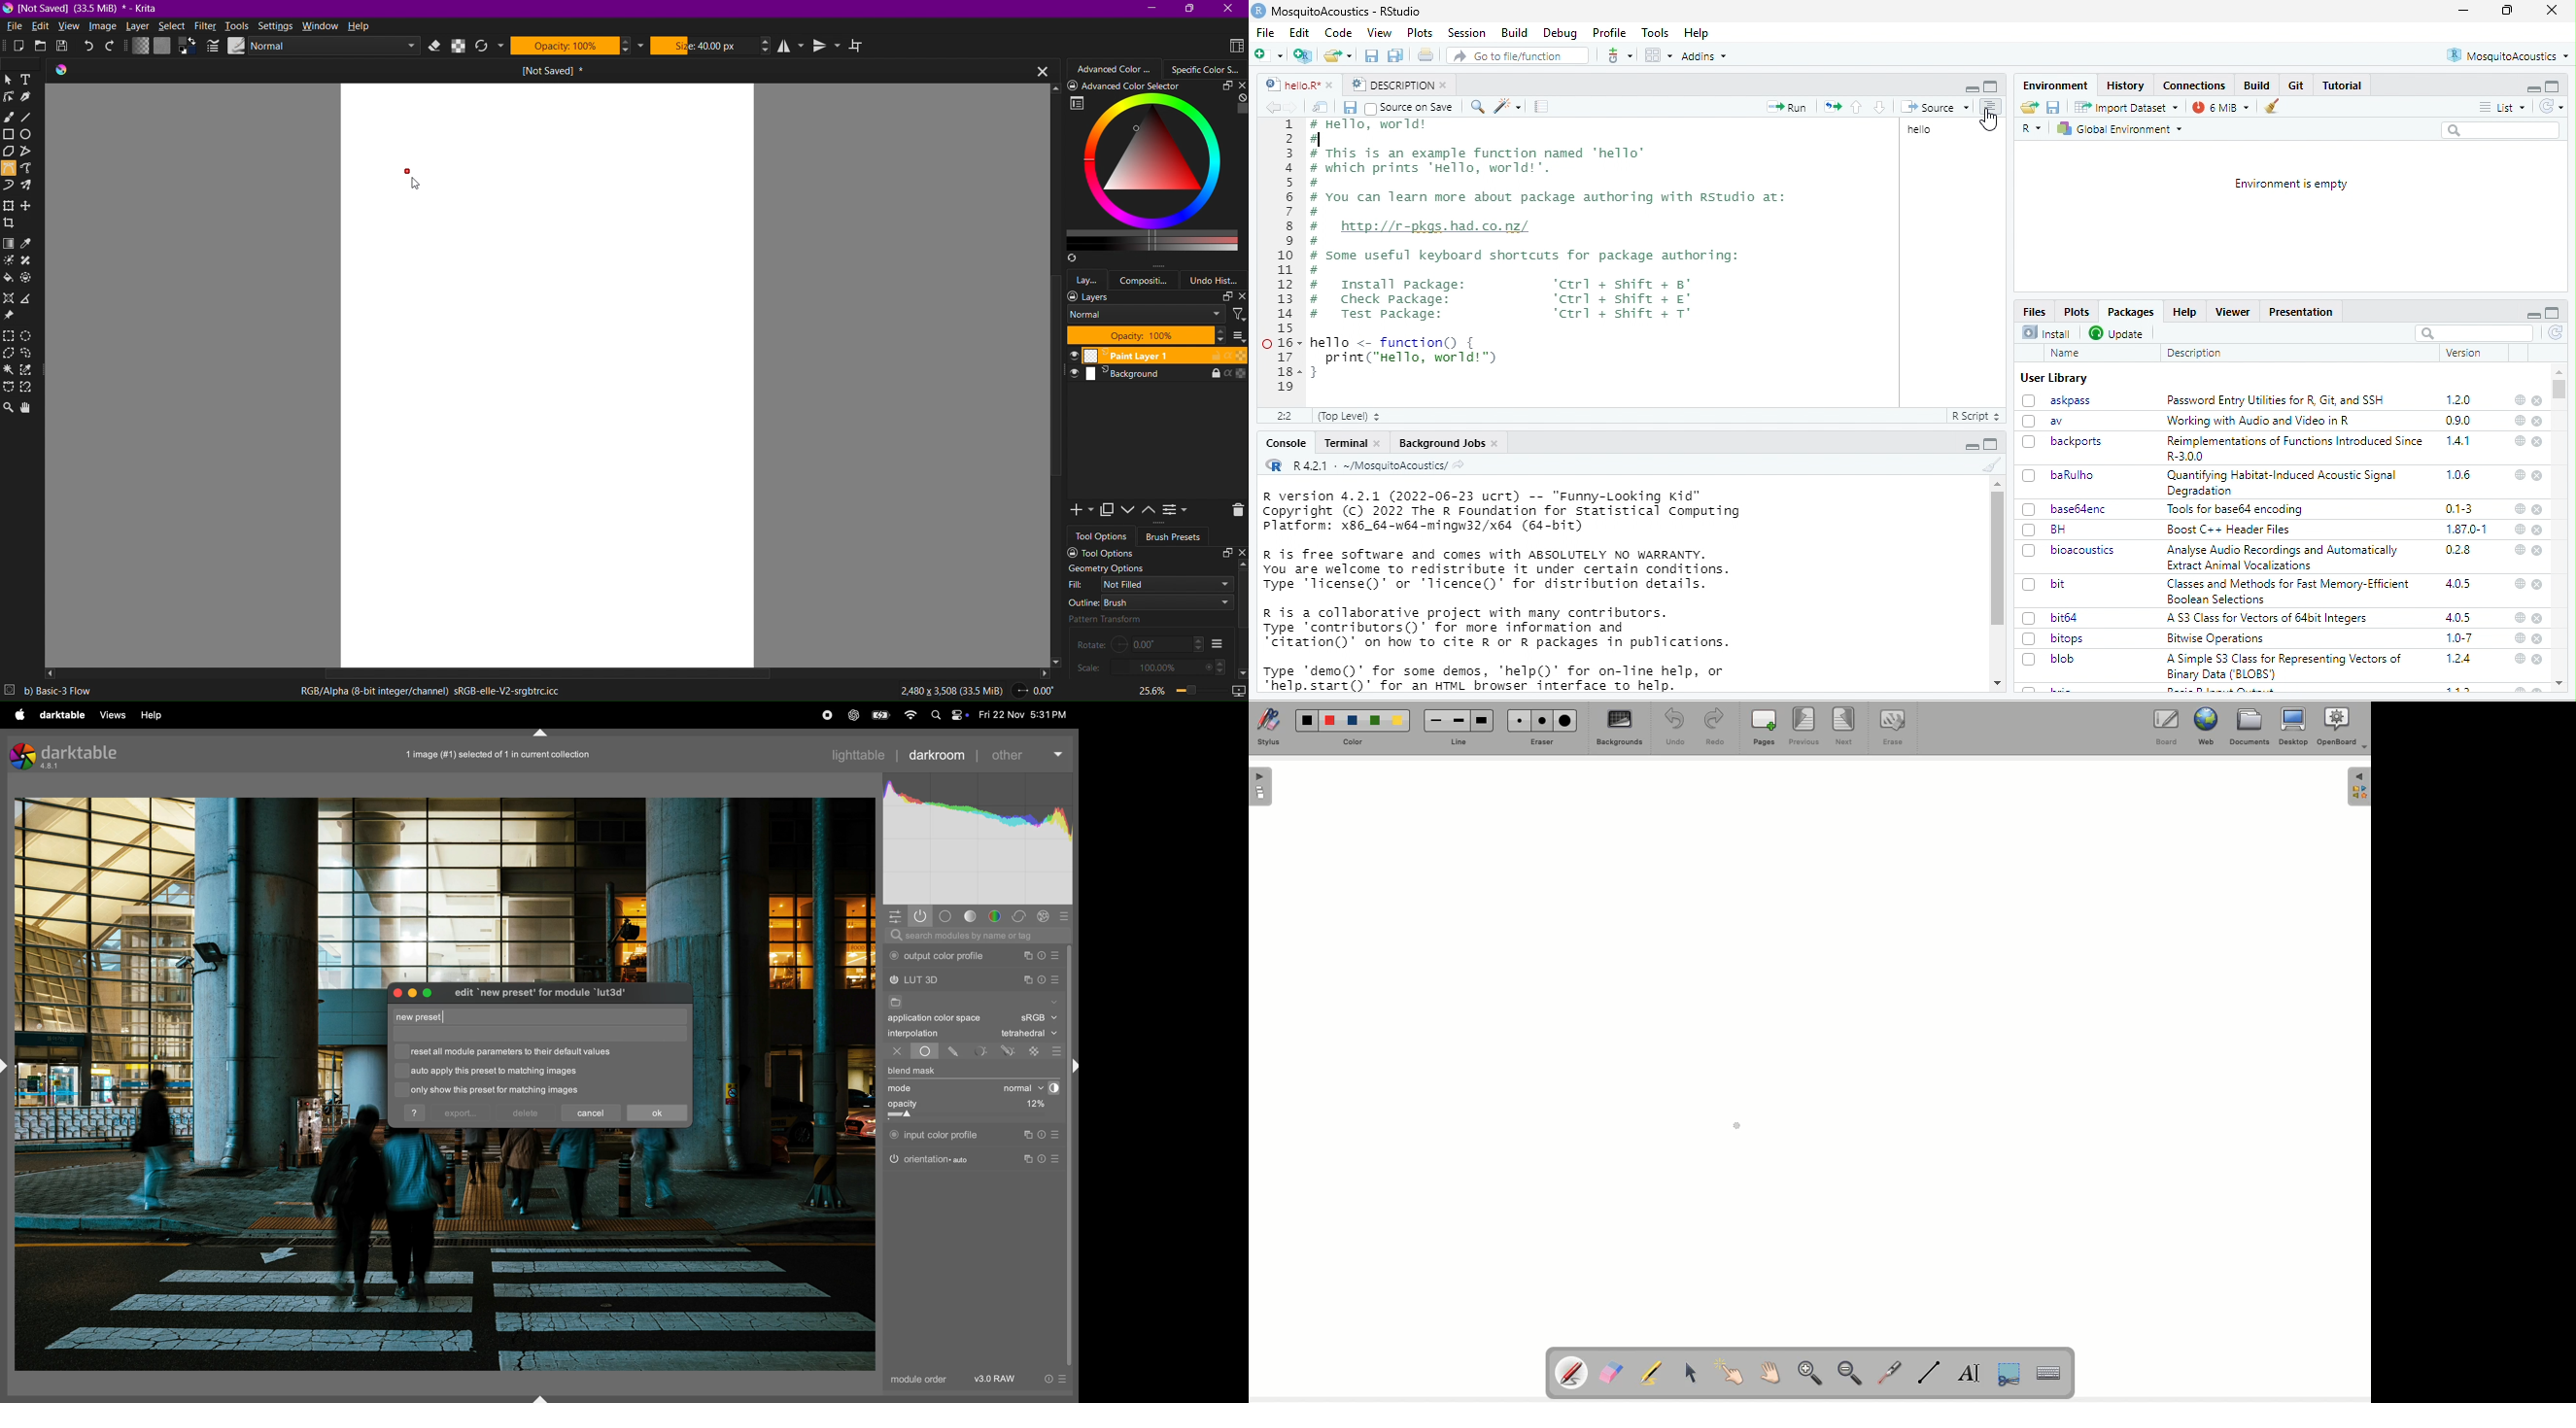  Describe the element at coordinates (2276, 106) in the screenshot. I see `Clear workspace` at that location.